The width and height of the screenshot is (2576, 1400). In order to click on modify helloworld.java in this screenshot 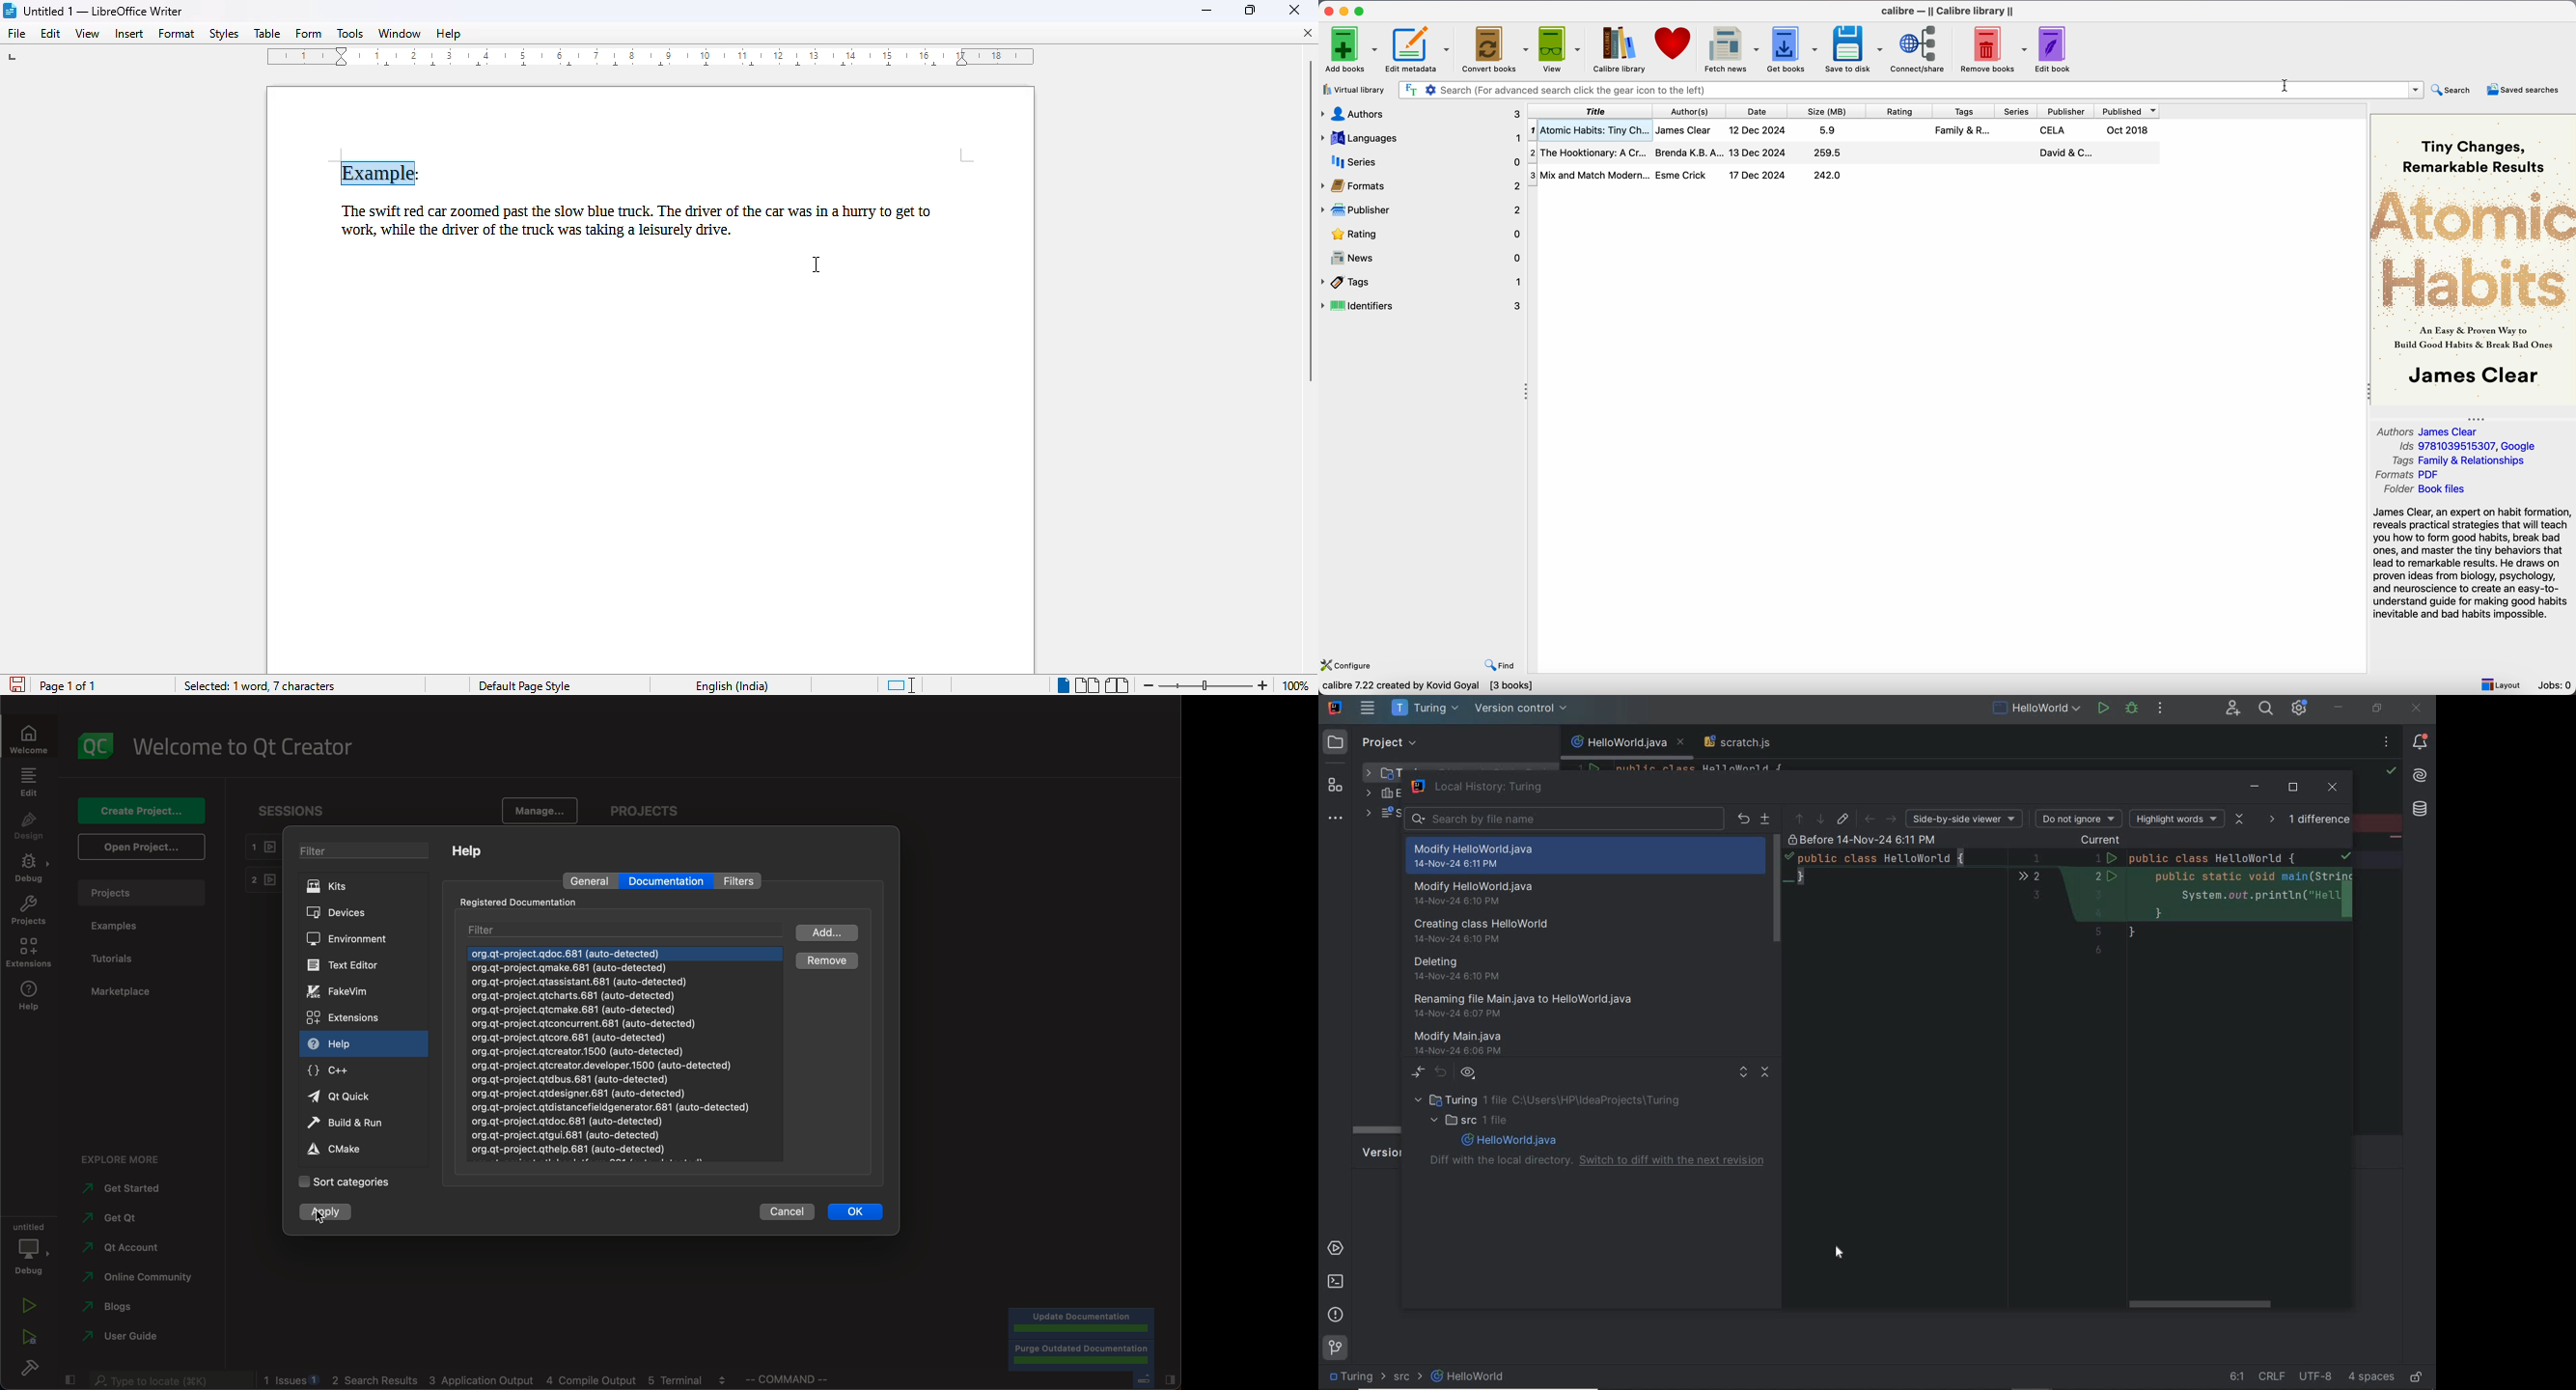, I will do `click(1579, 854)`.